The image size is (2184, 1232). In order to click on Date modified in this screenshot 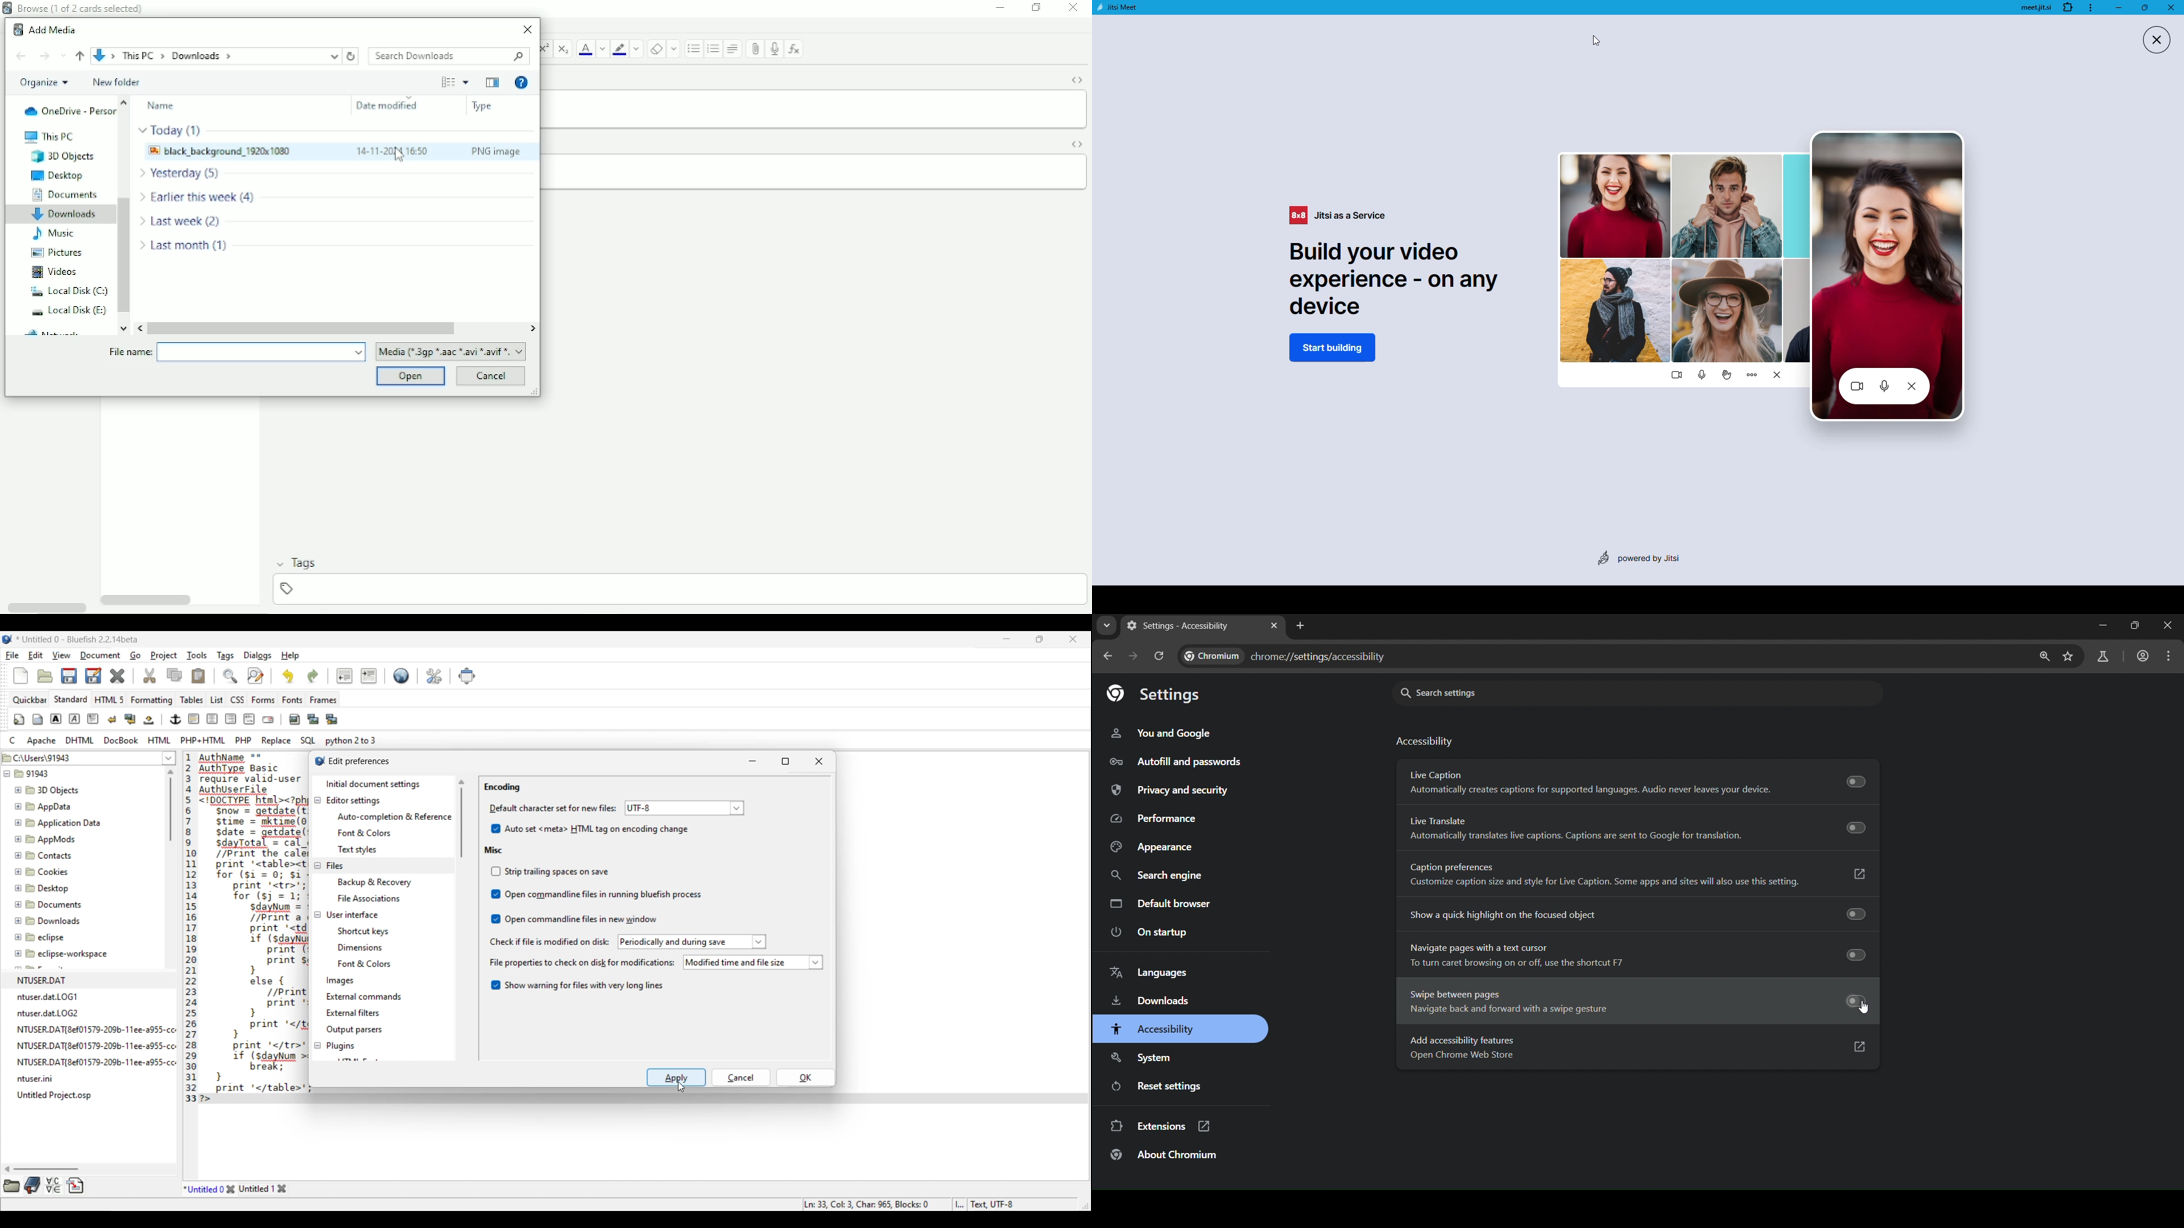, I will do `click(389, 104)`.